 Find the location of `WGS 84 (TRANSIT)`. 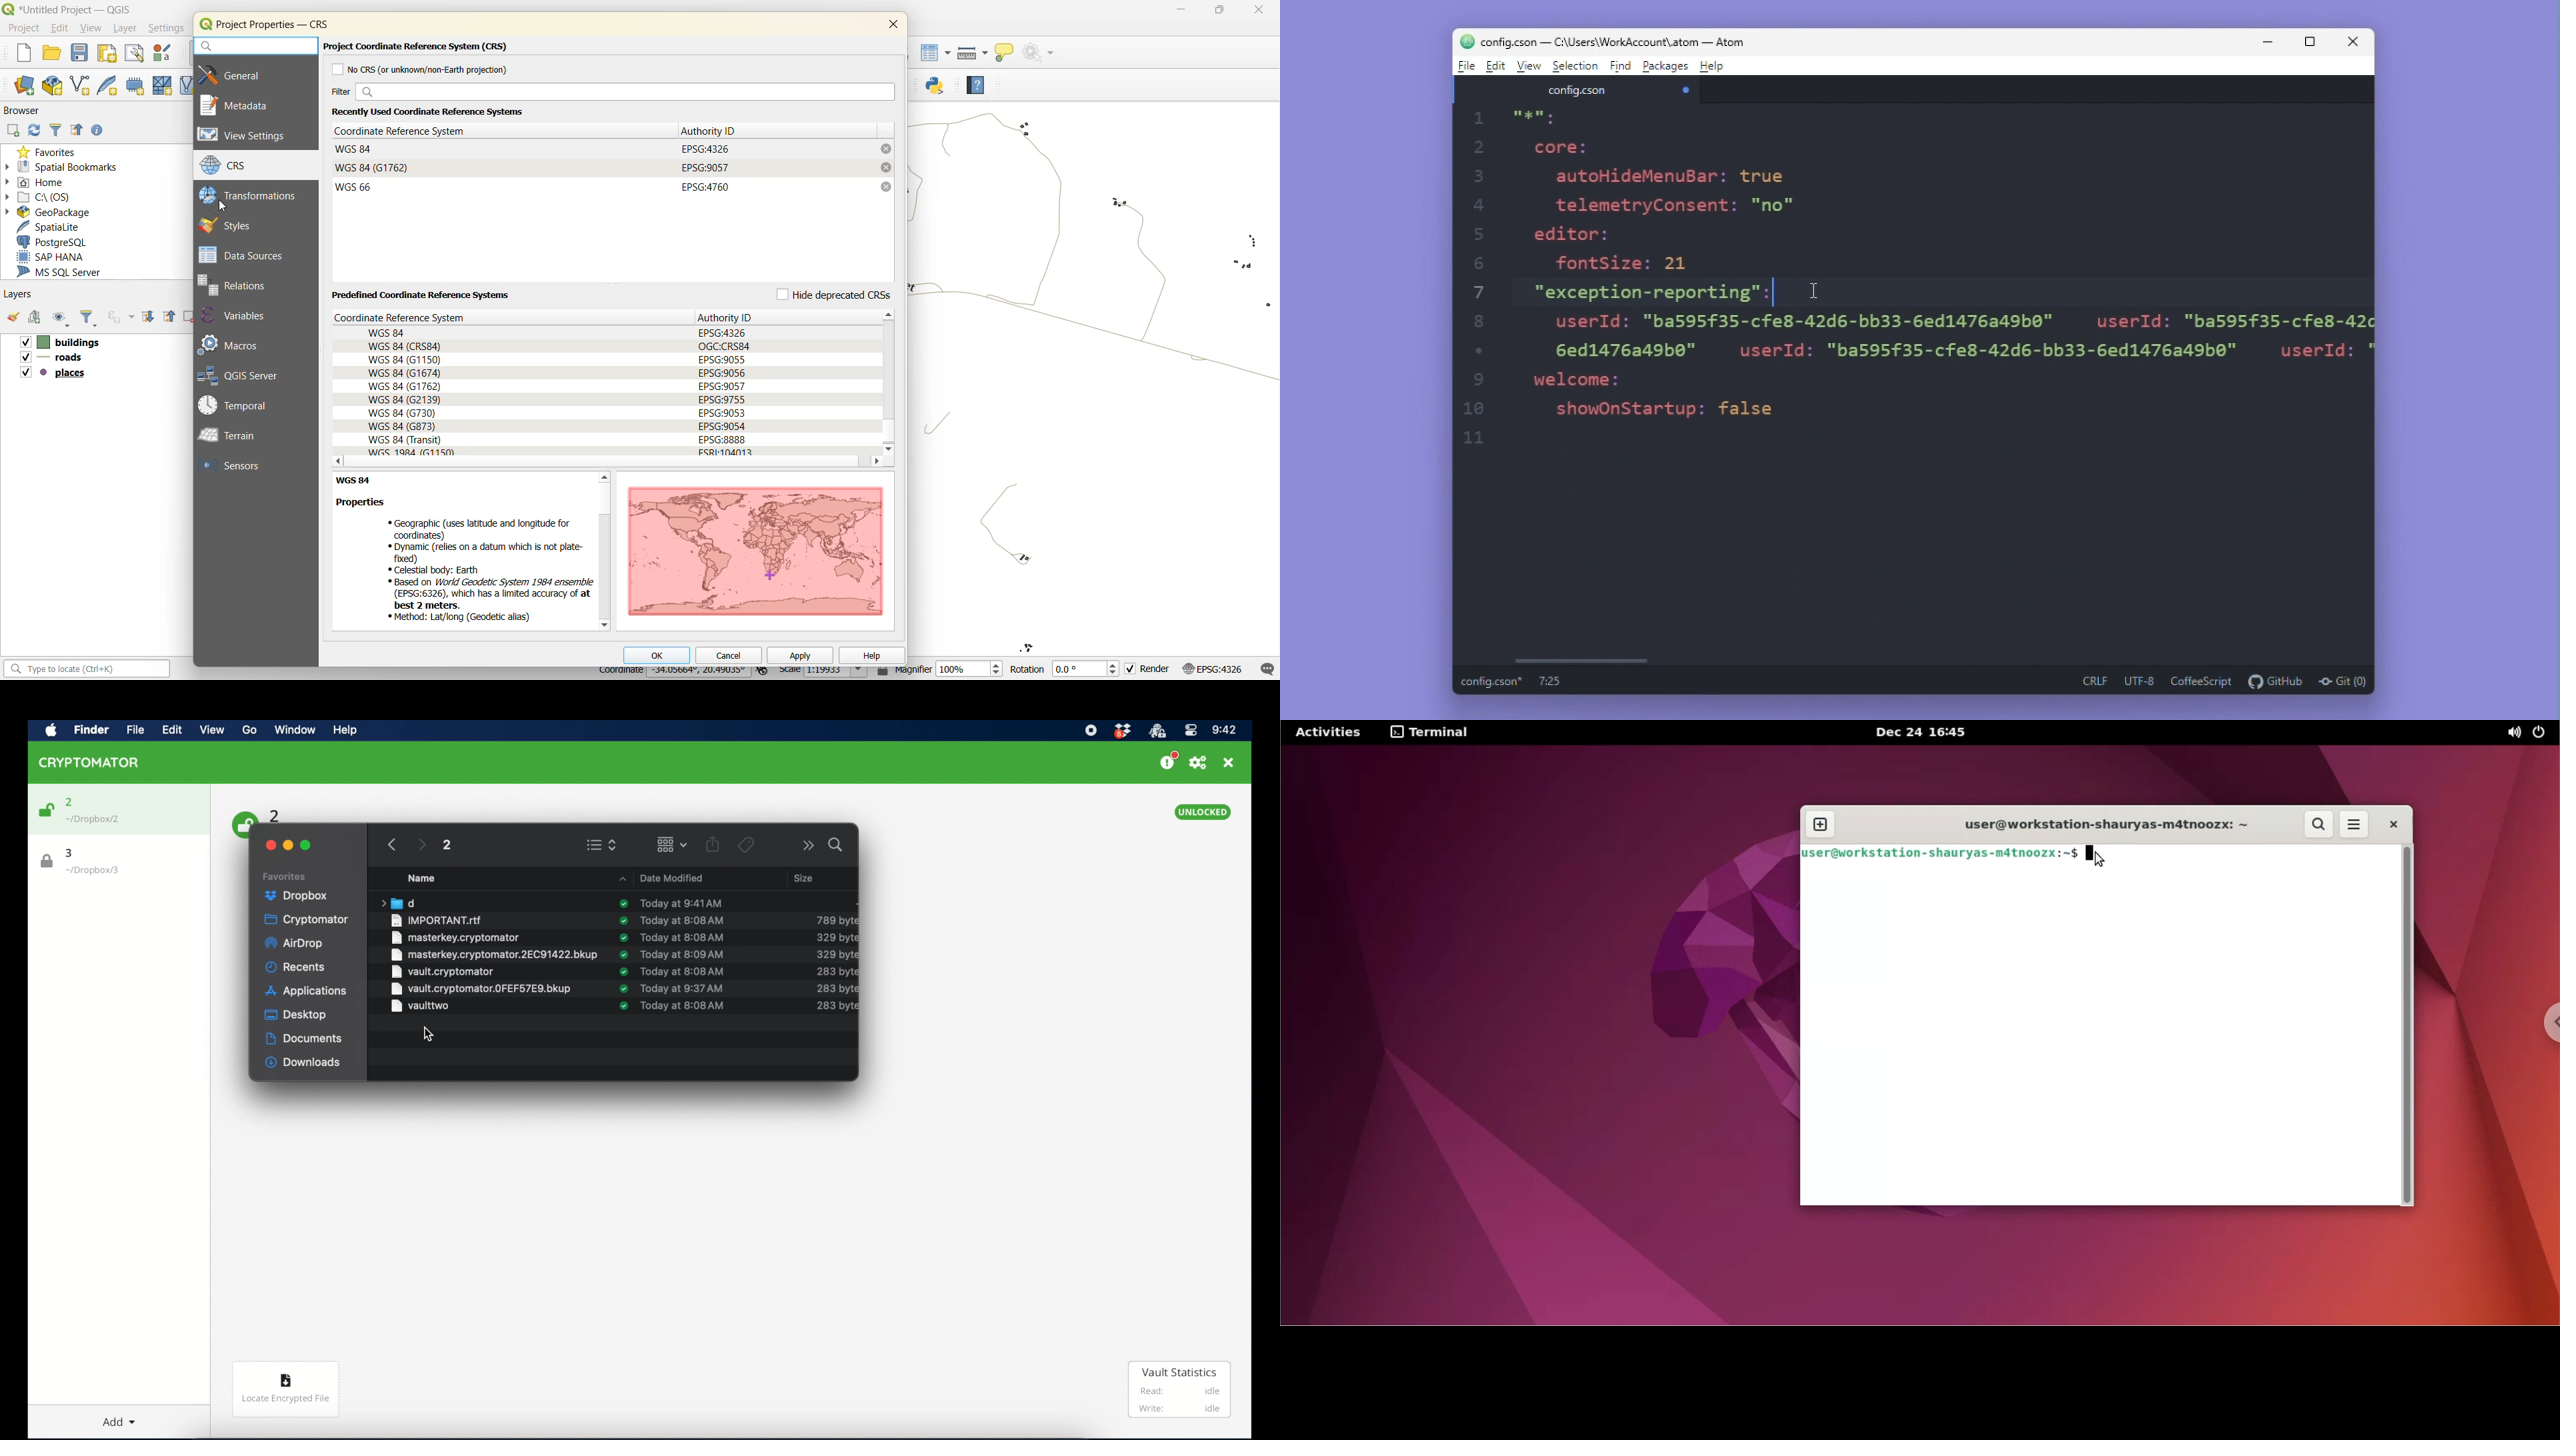

WGS 84 (TRANSIT) is located at coordinates (405, 440).